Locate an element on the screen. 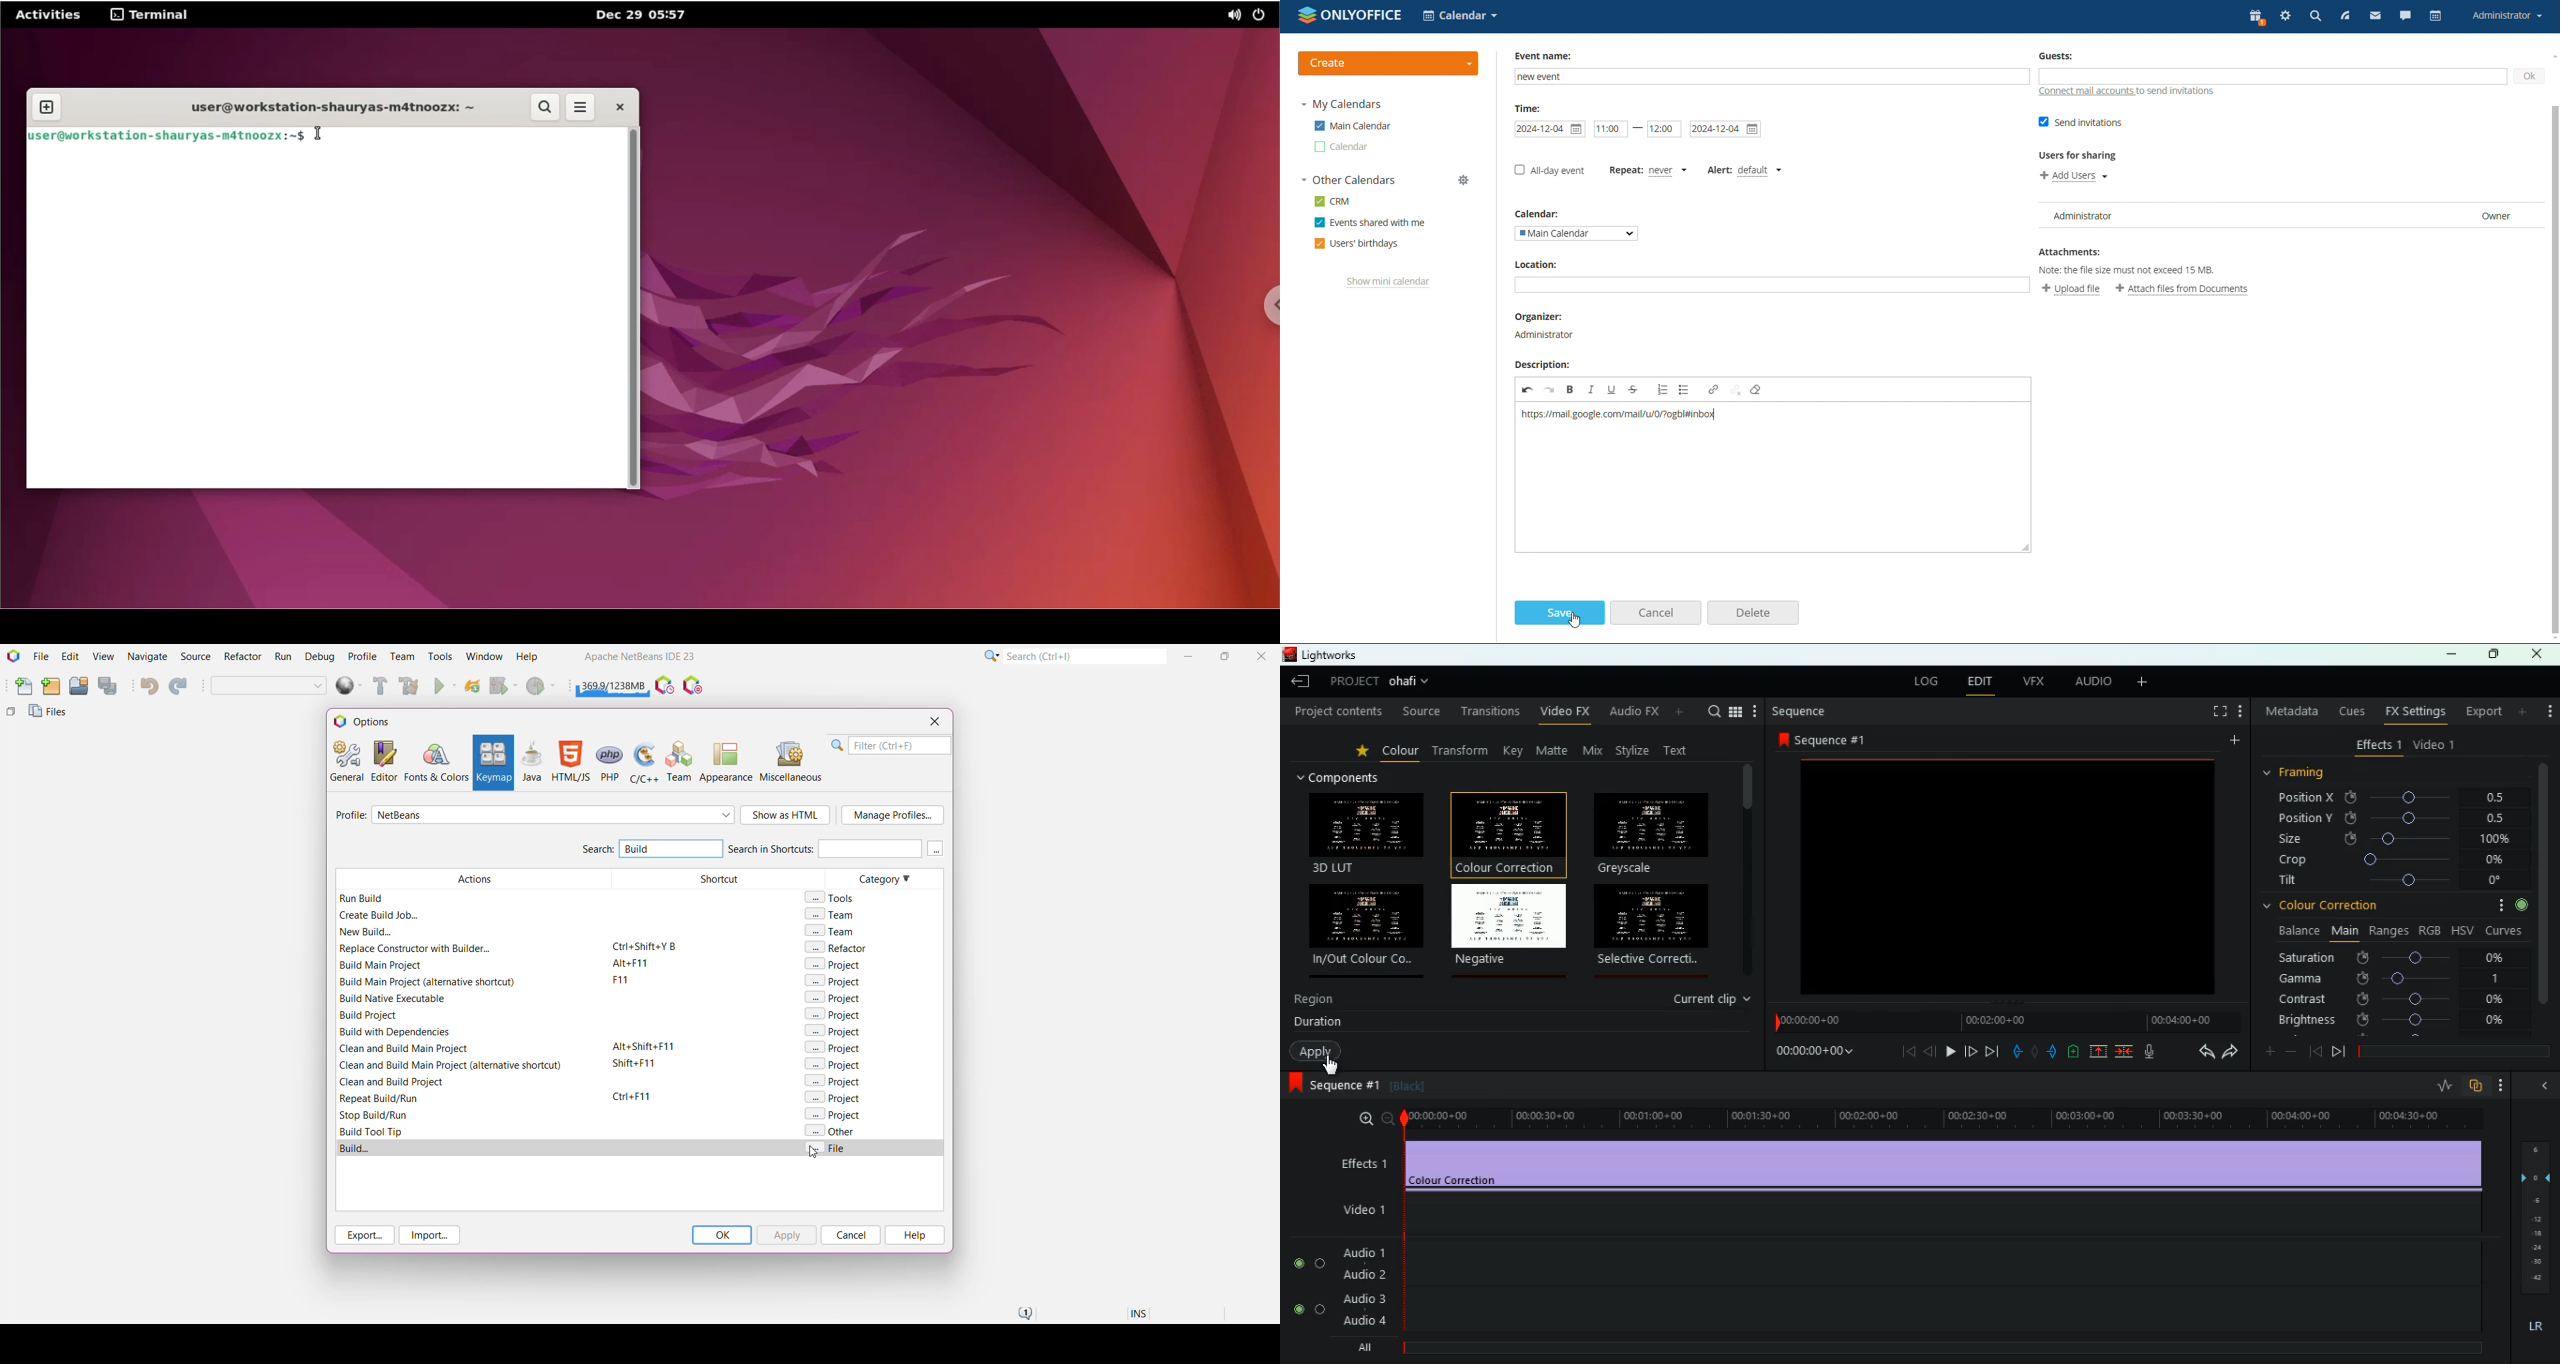  calendar is located at coordinates (1341, 147).